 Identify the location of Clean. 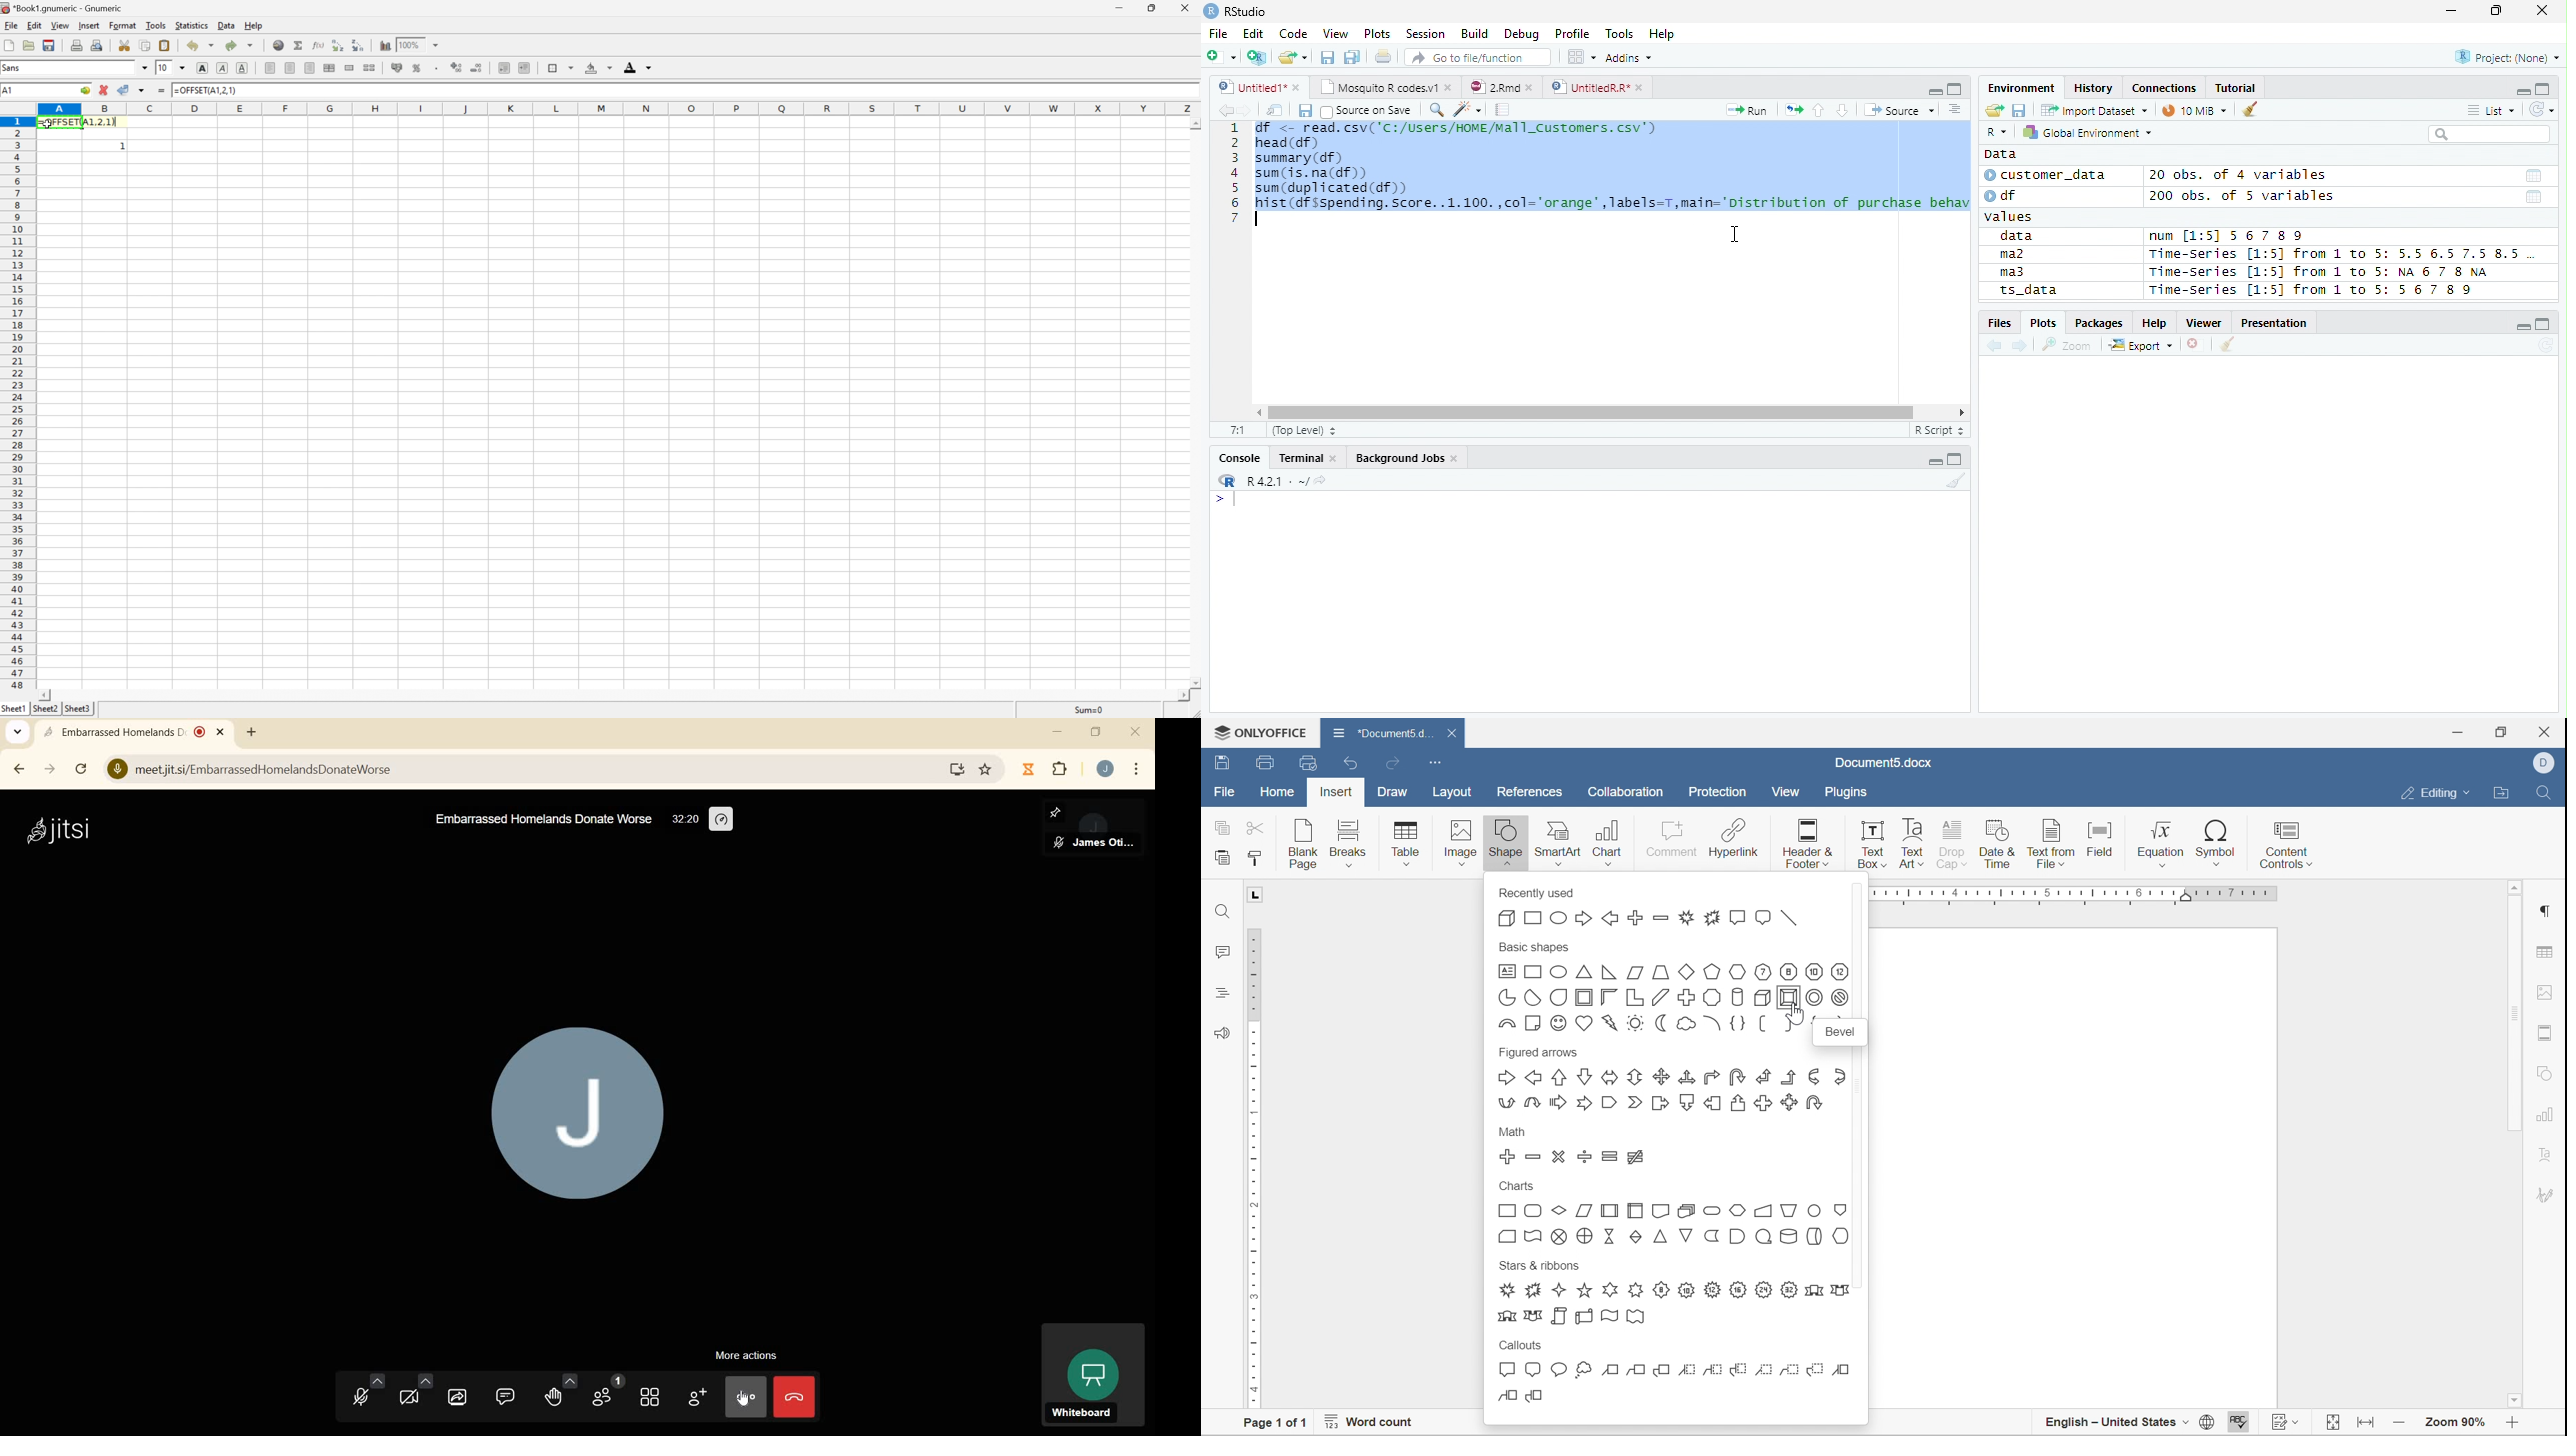
(2252, 108).